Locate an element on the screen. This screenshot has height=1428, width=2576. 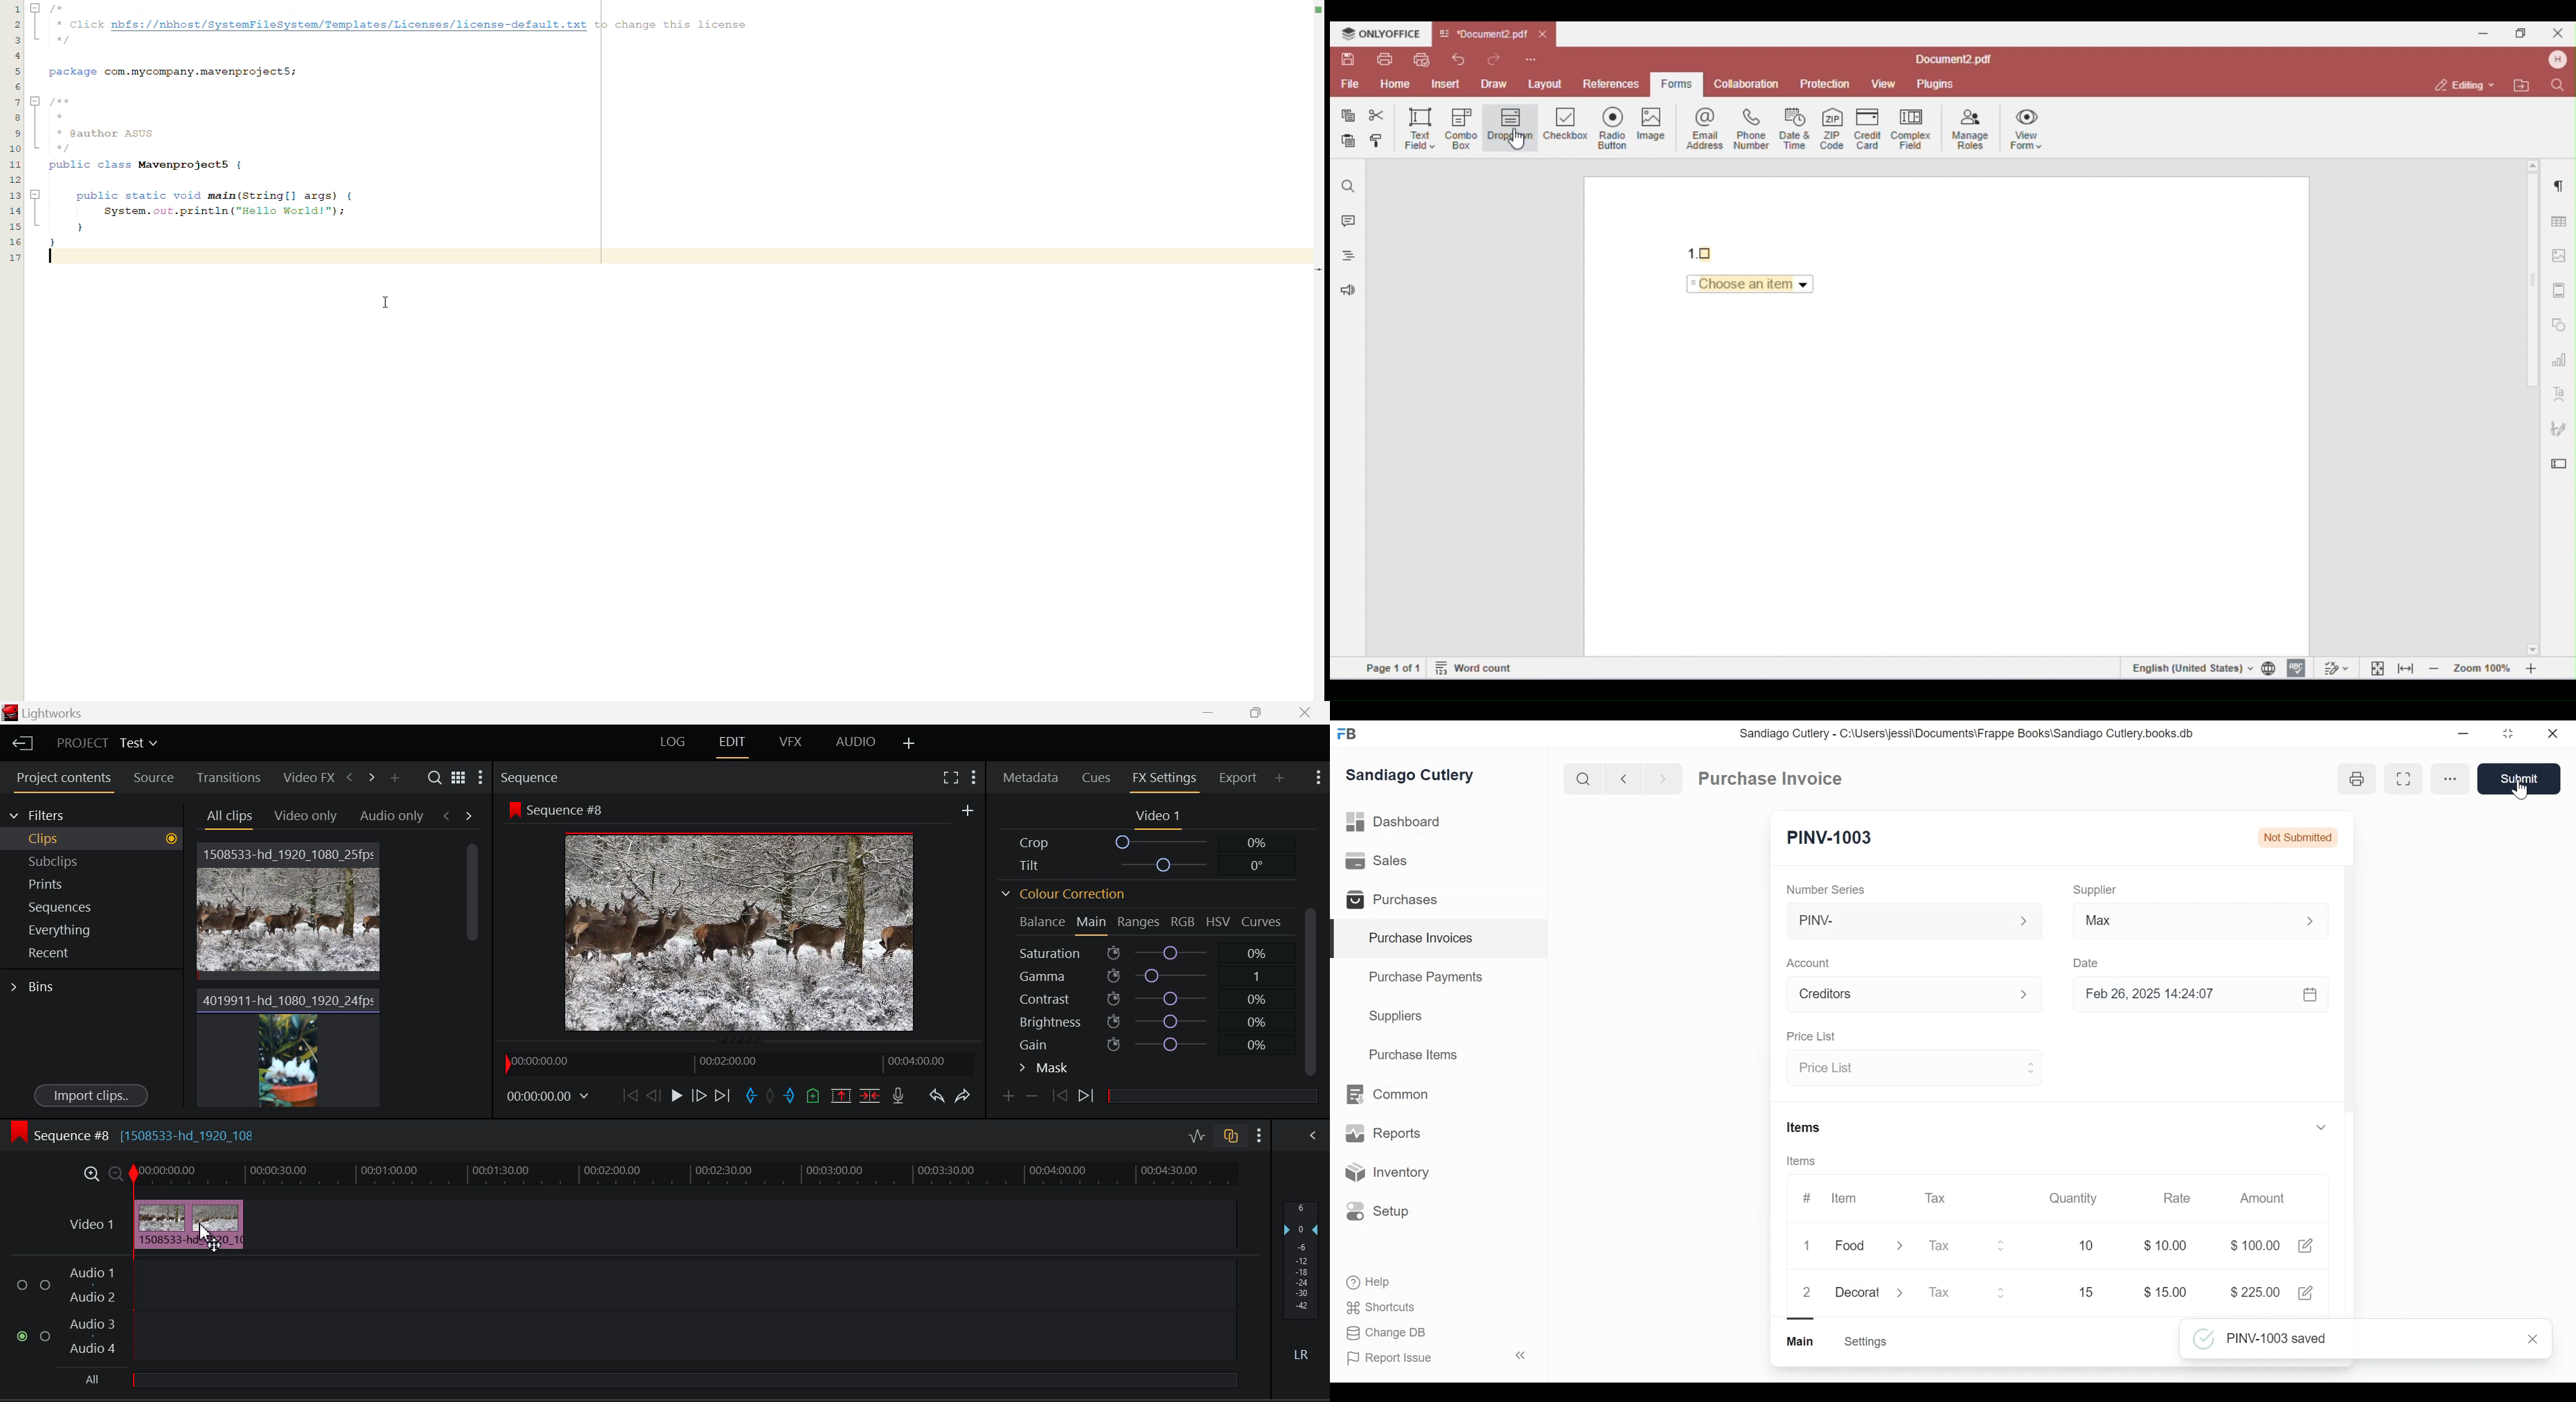
Amount is located at coordinates (2265, 1199).